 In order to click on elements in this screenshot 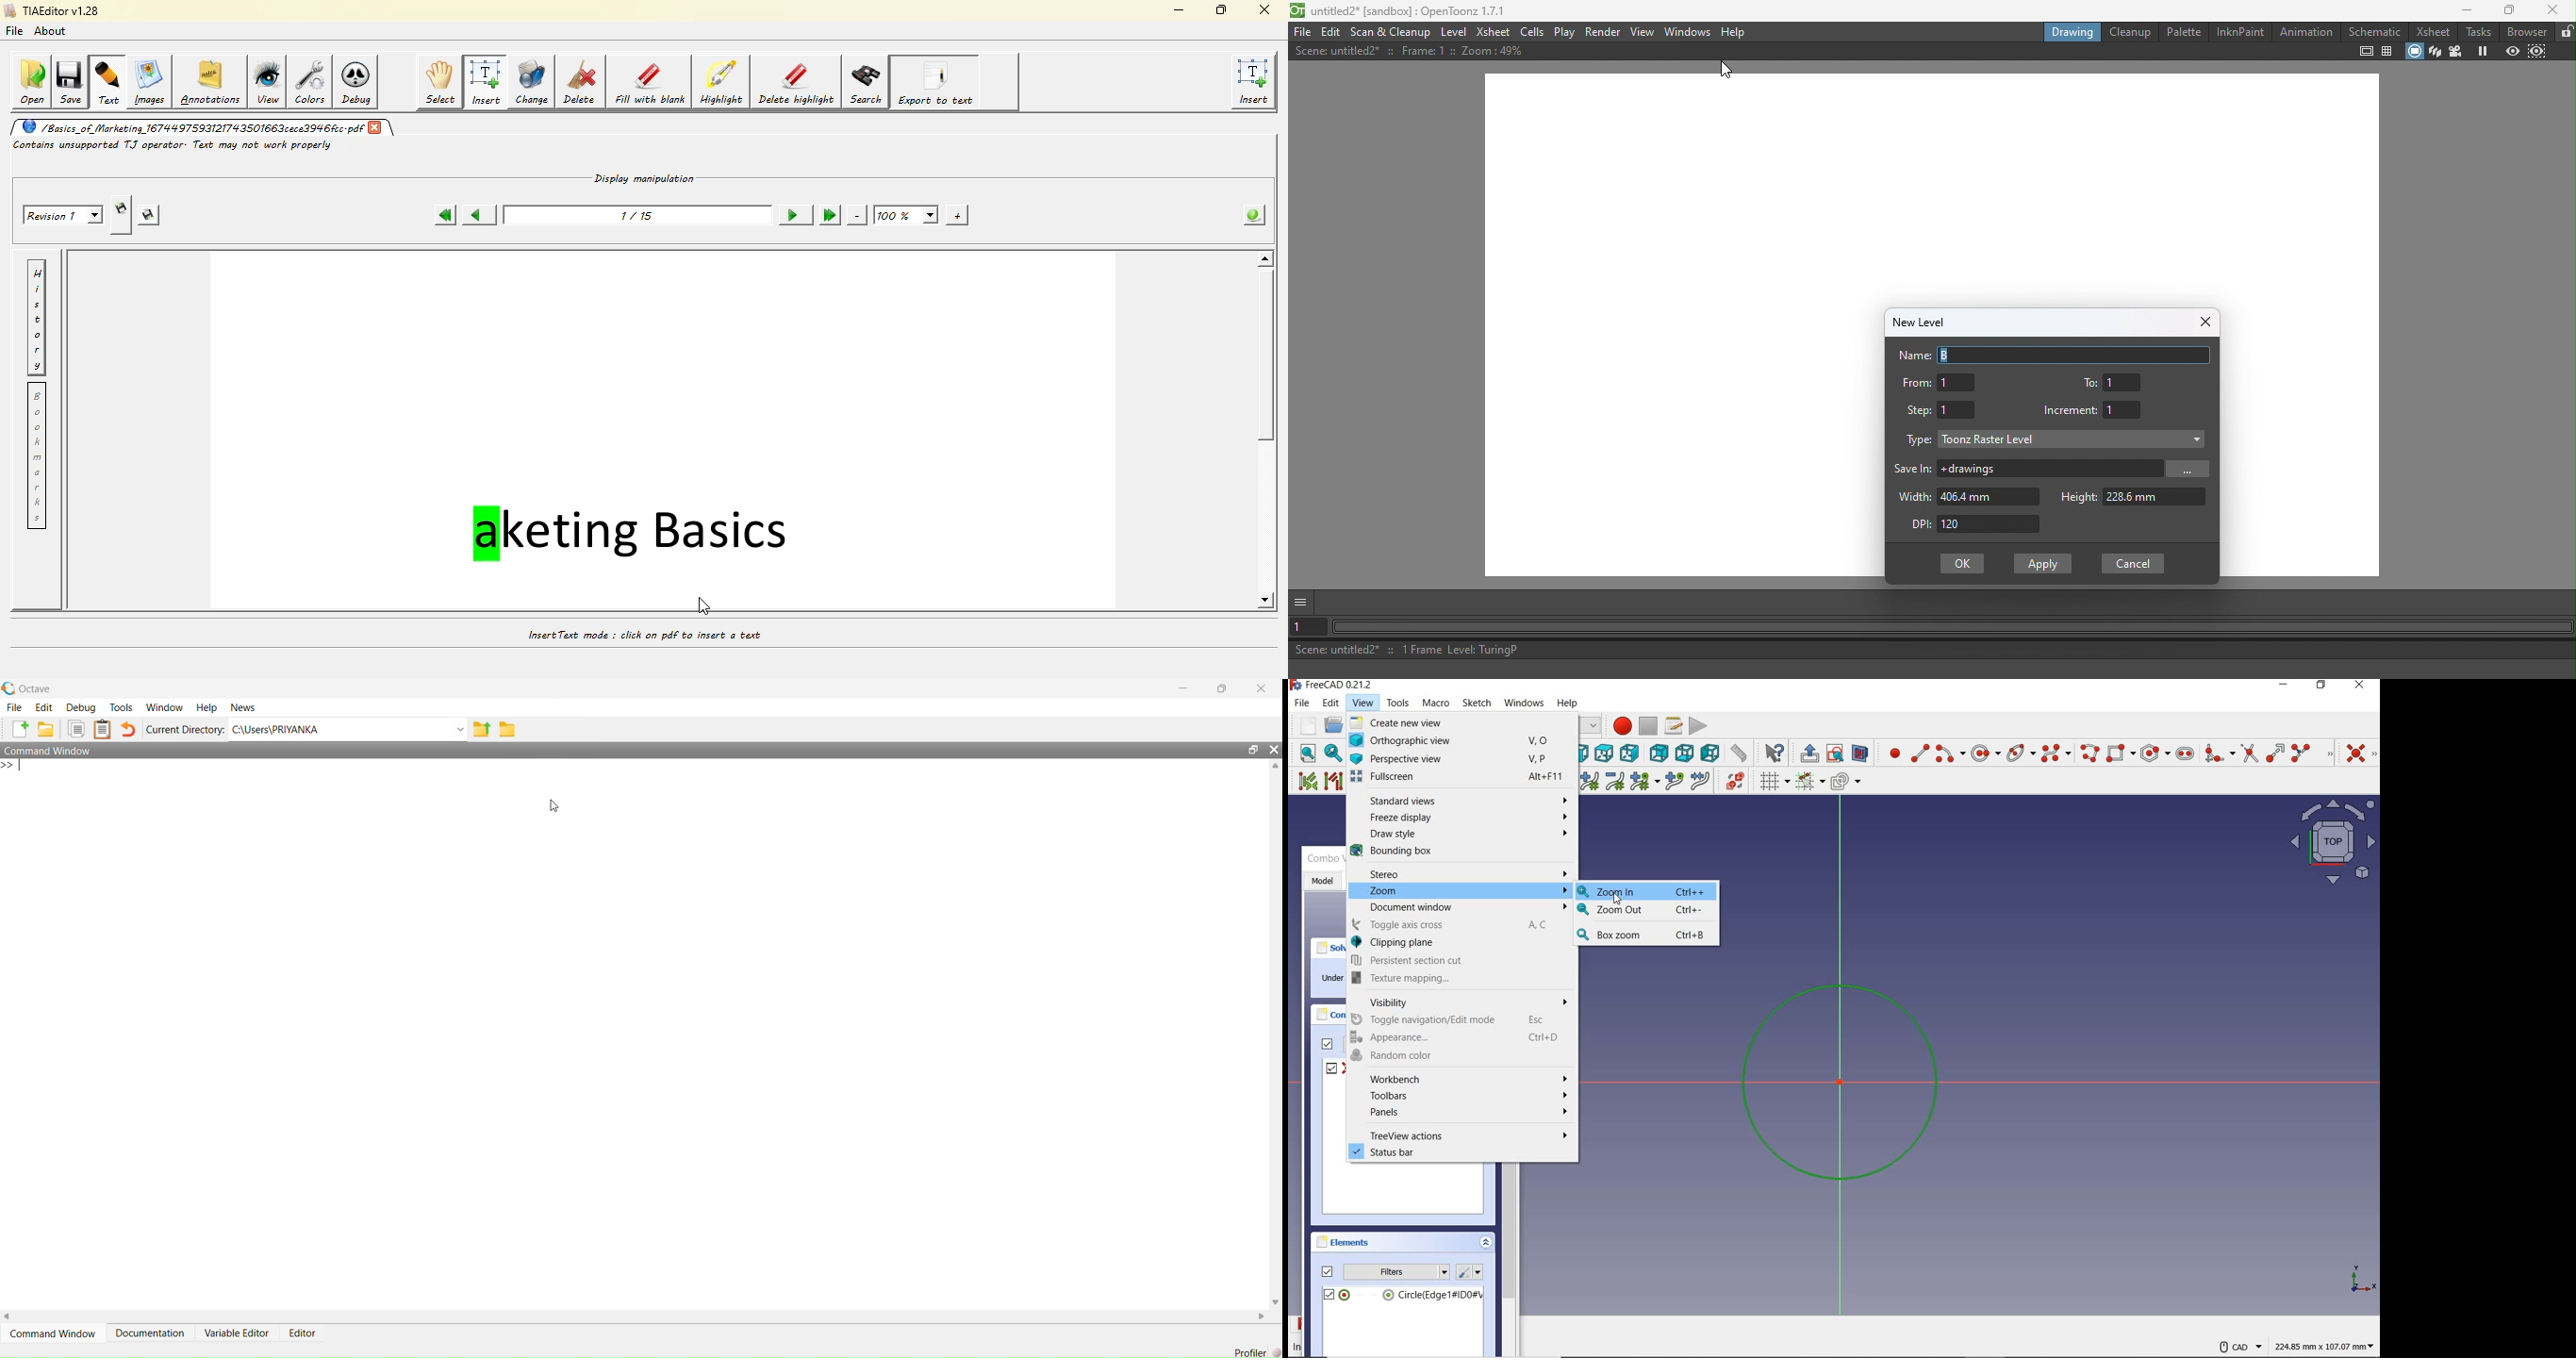, I will do `click(1352, 1243)`.